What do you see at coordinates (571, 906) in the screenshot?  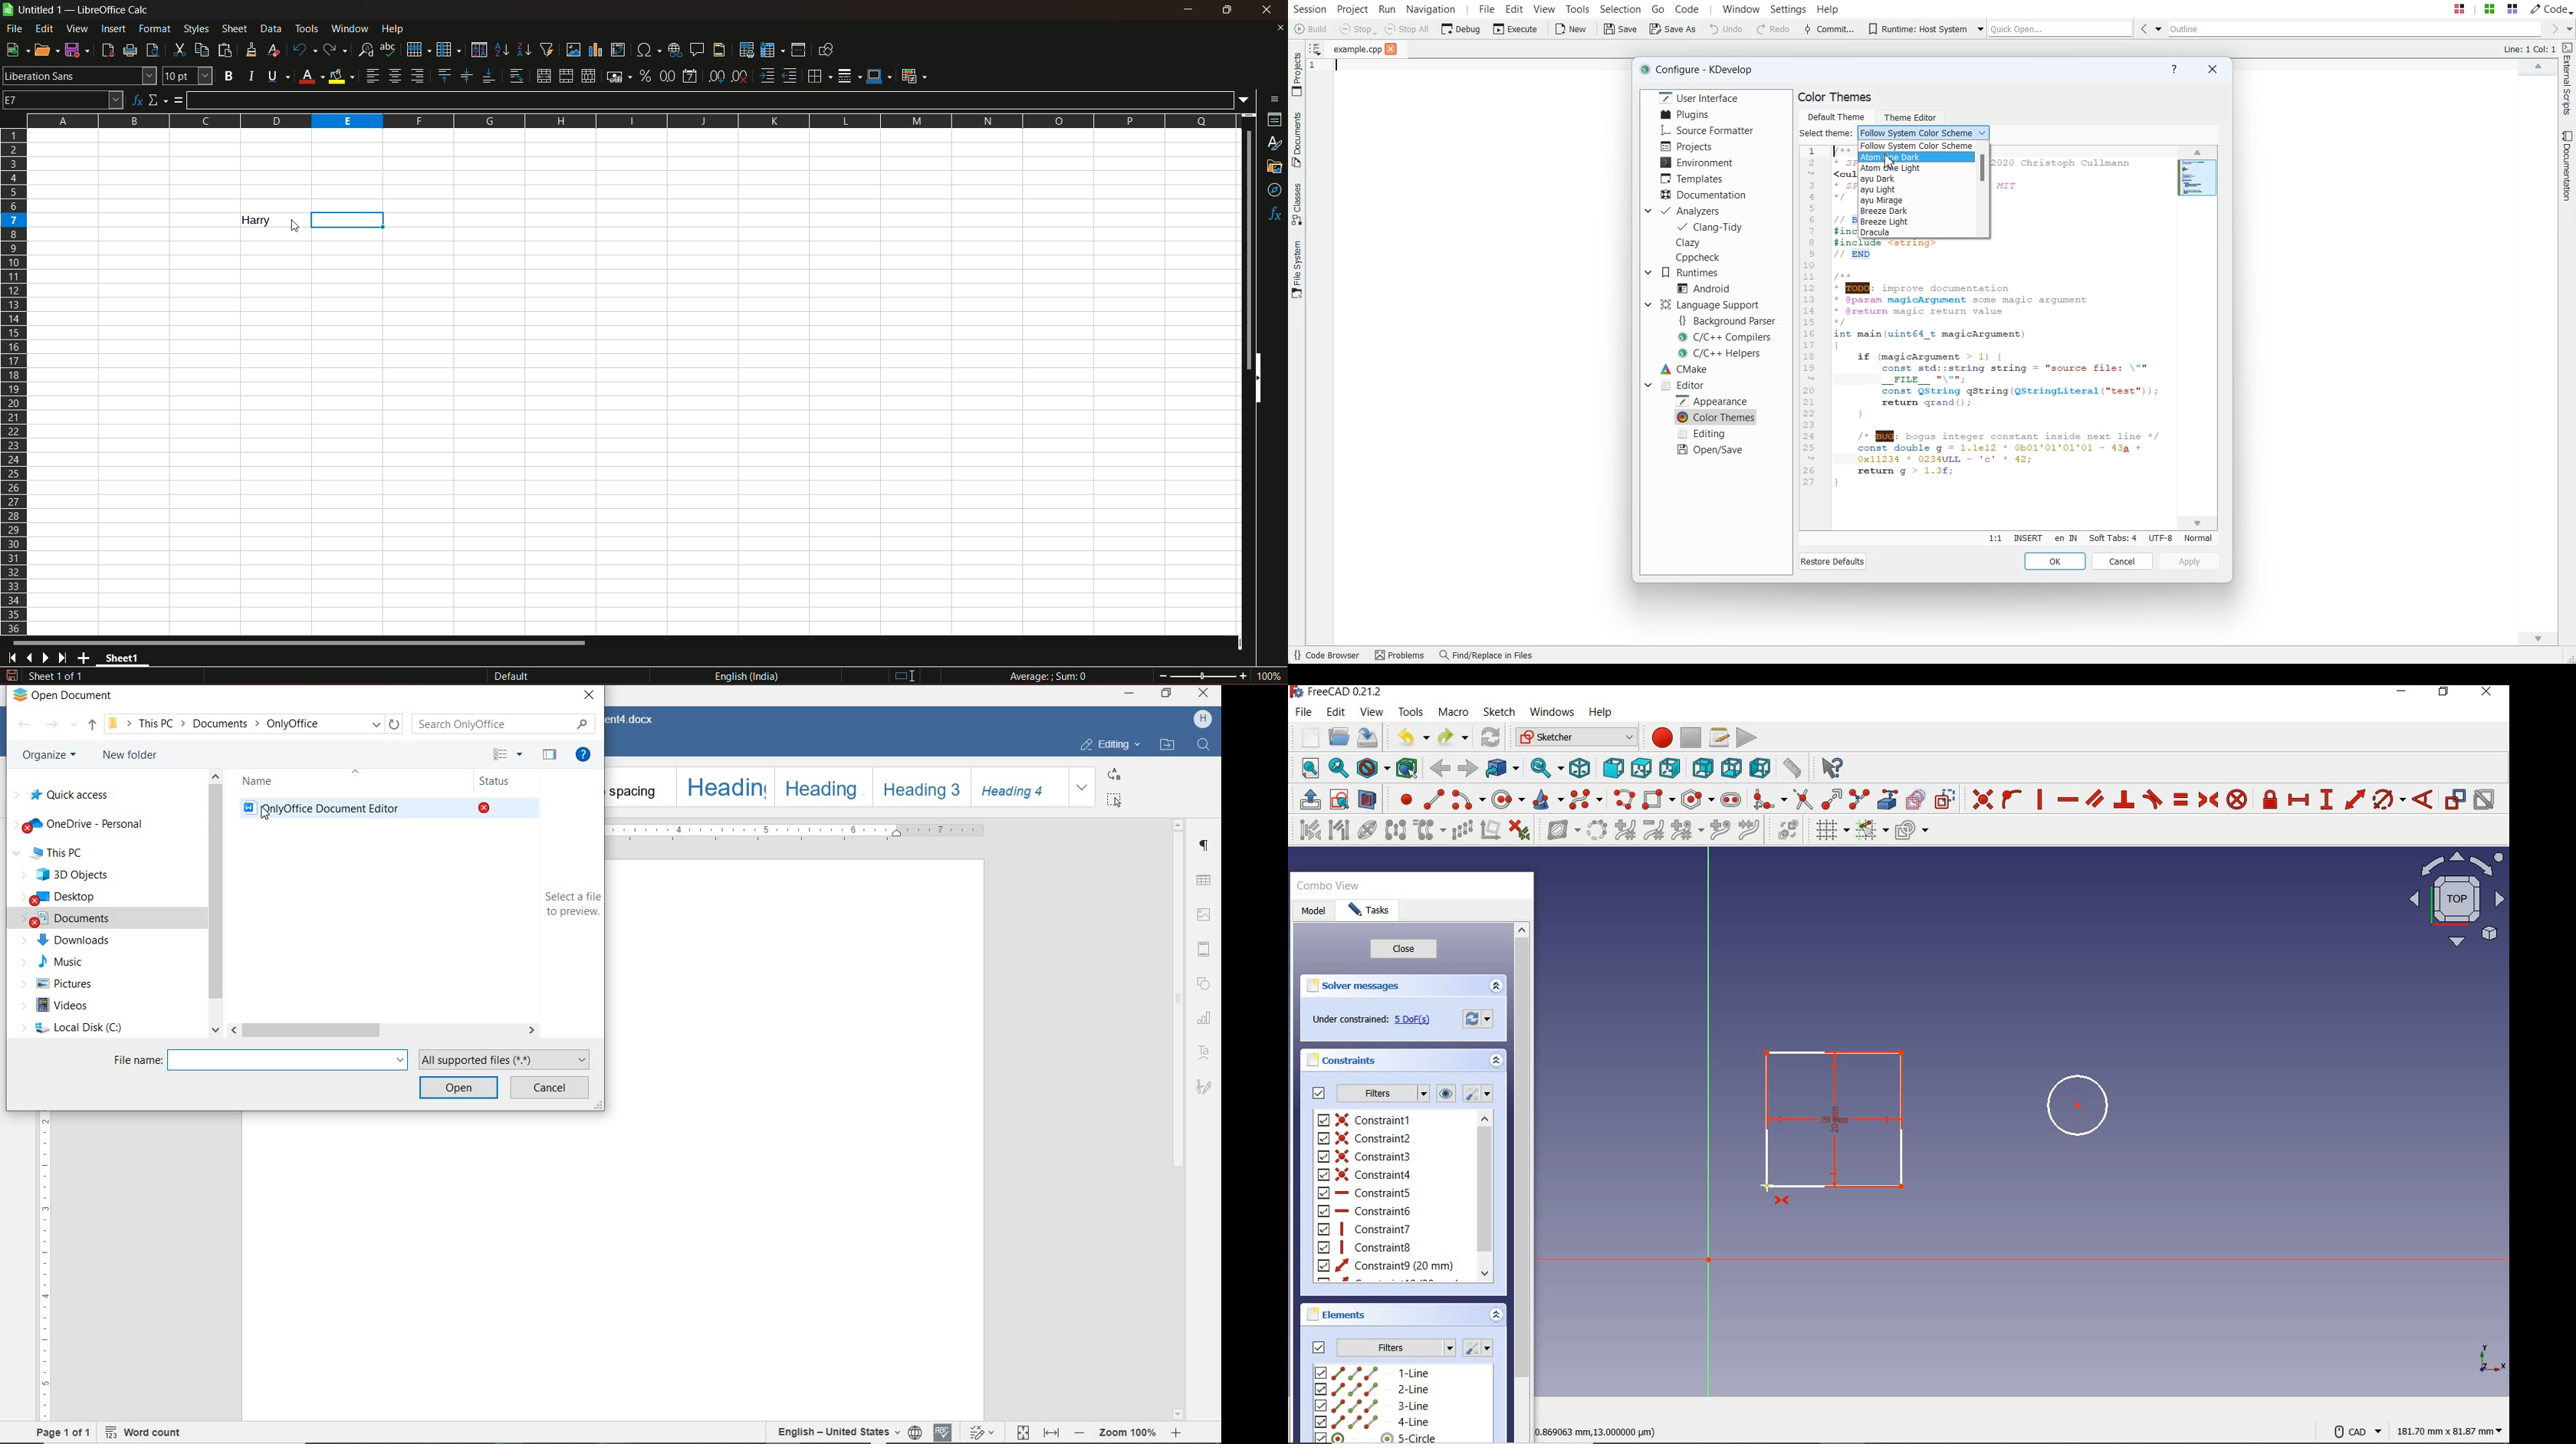 I see `select a file to preview` at bounding box center [571, 906].